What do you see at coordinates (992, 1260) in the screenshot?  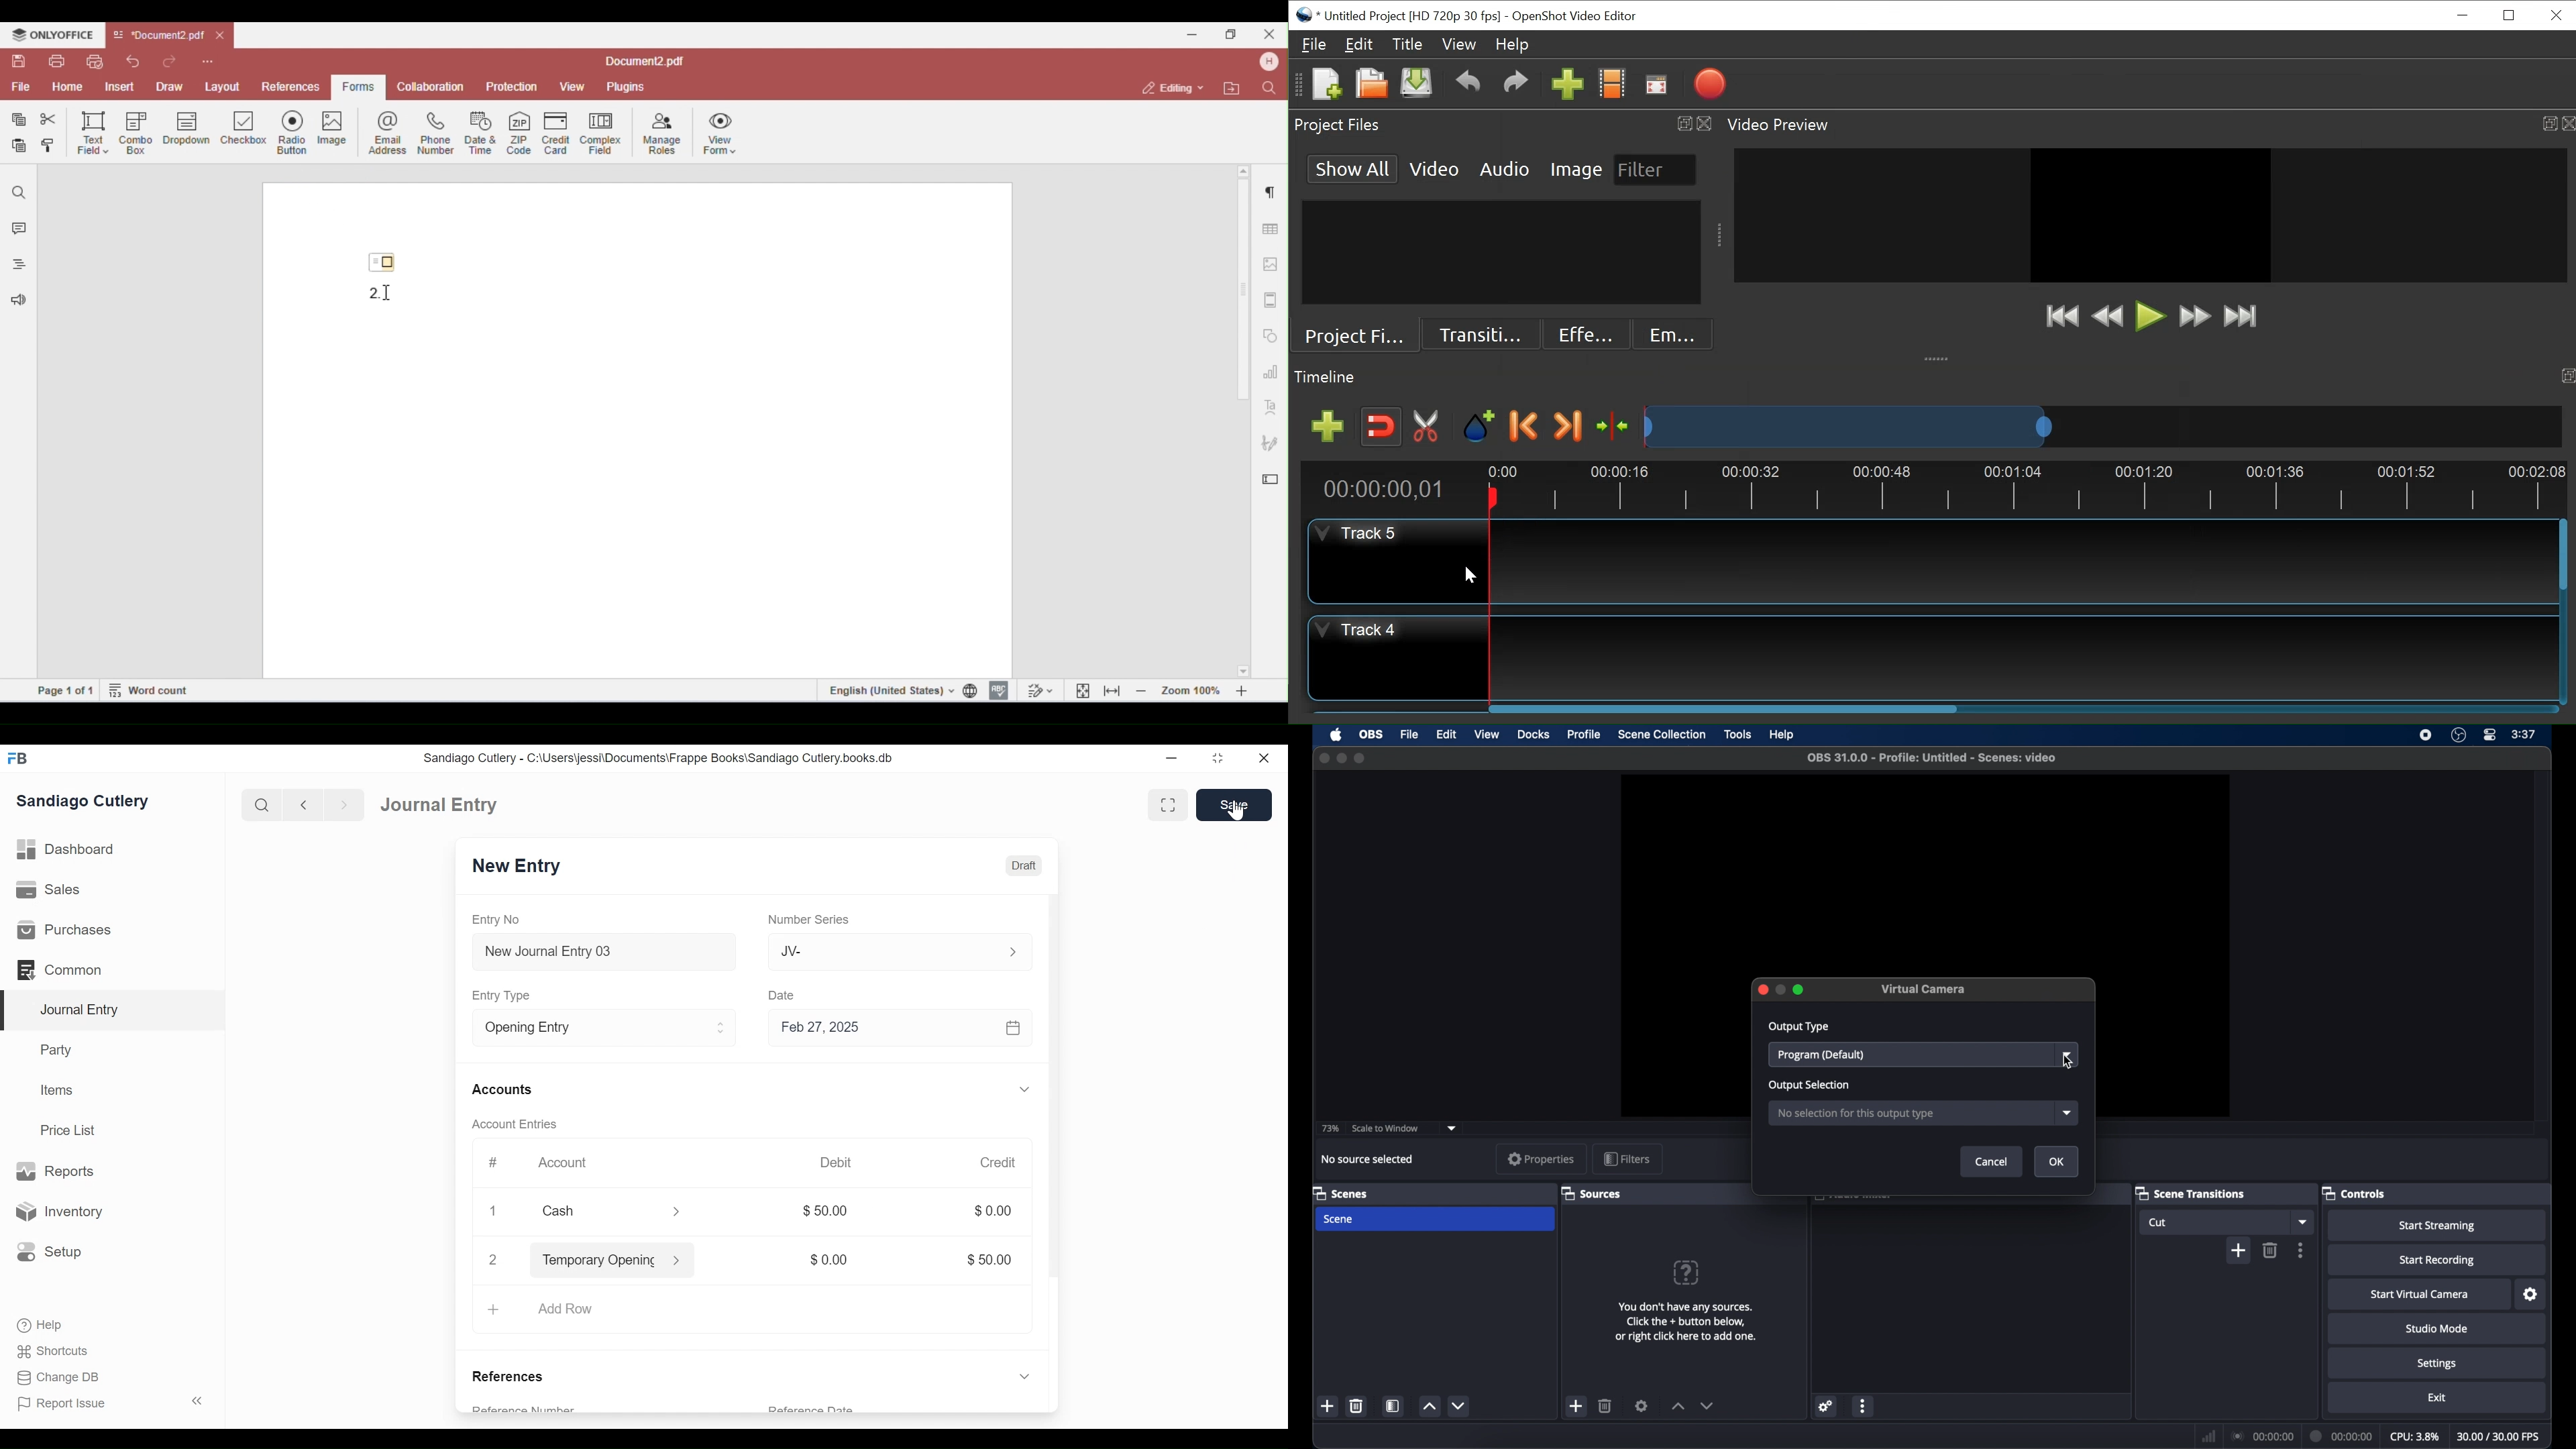 I see `$50.00` at bounding box center [992, 1260].